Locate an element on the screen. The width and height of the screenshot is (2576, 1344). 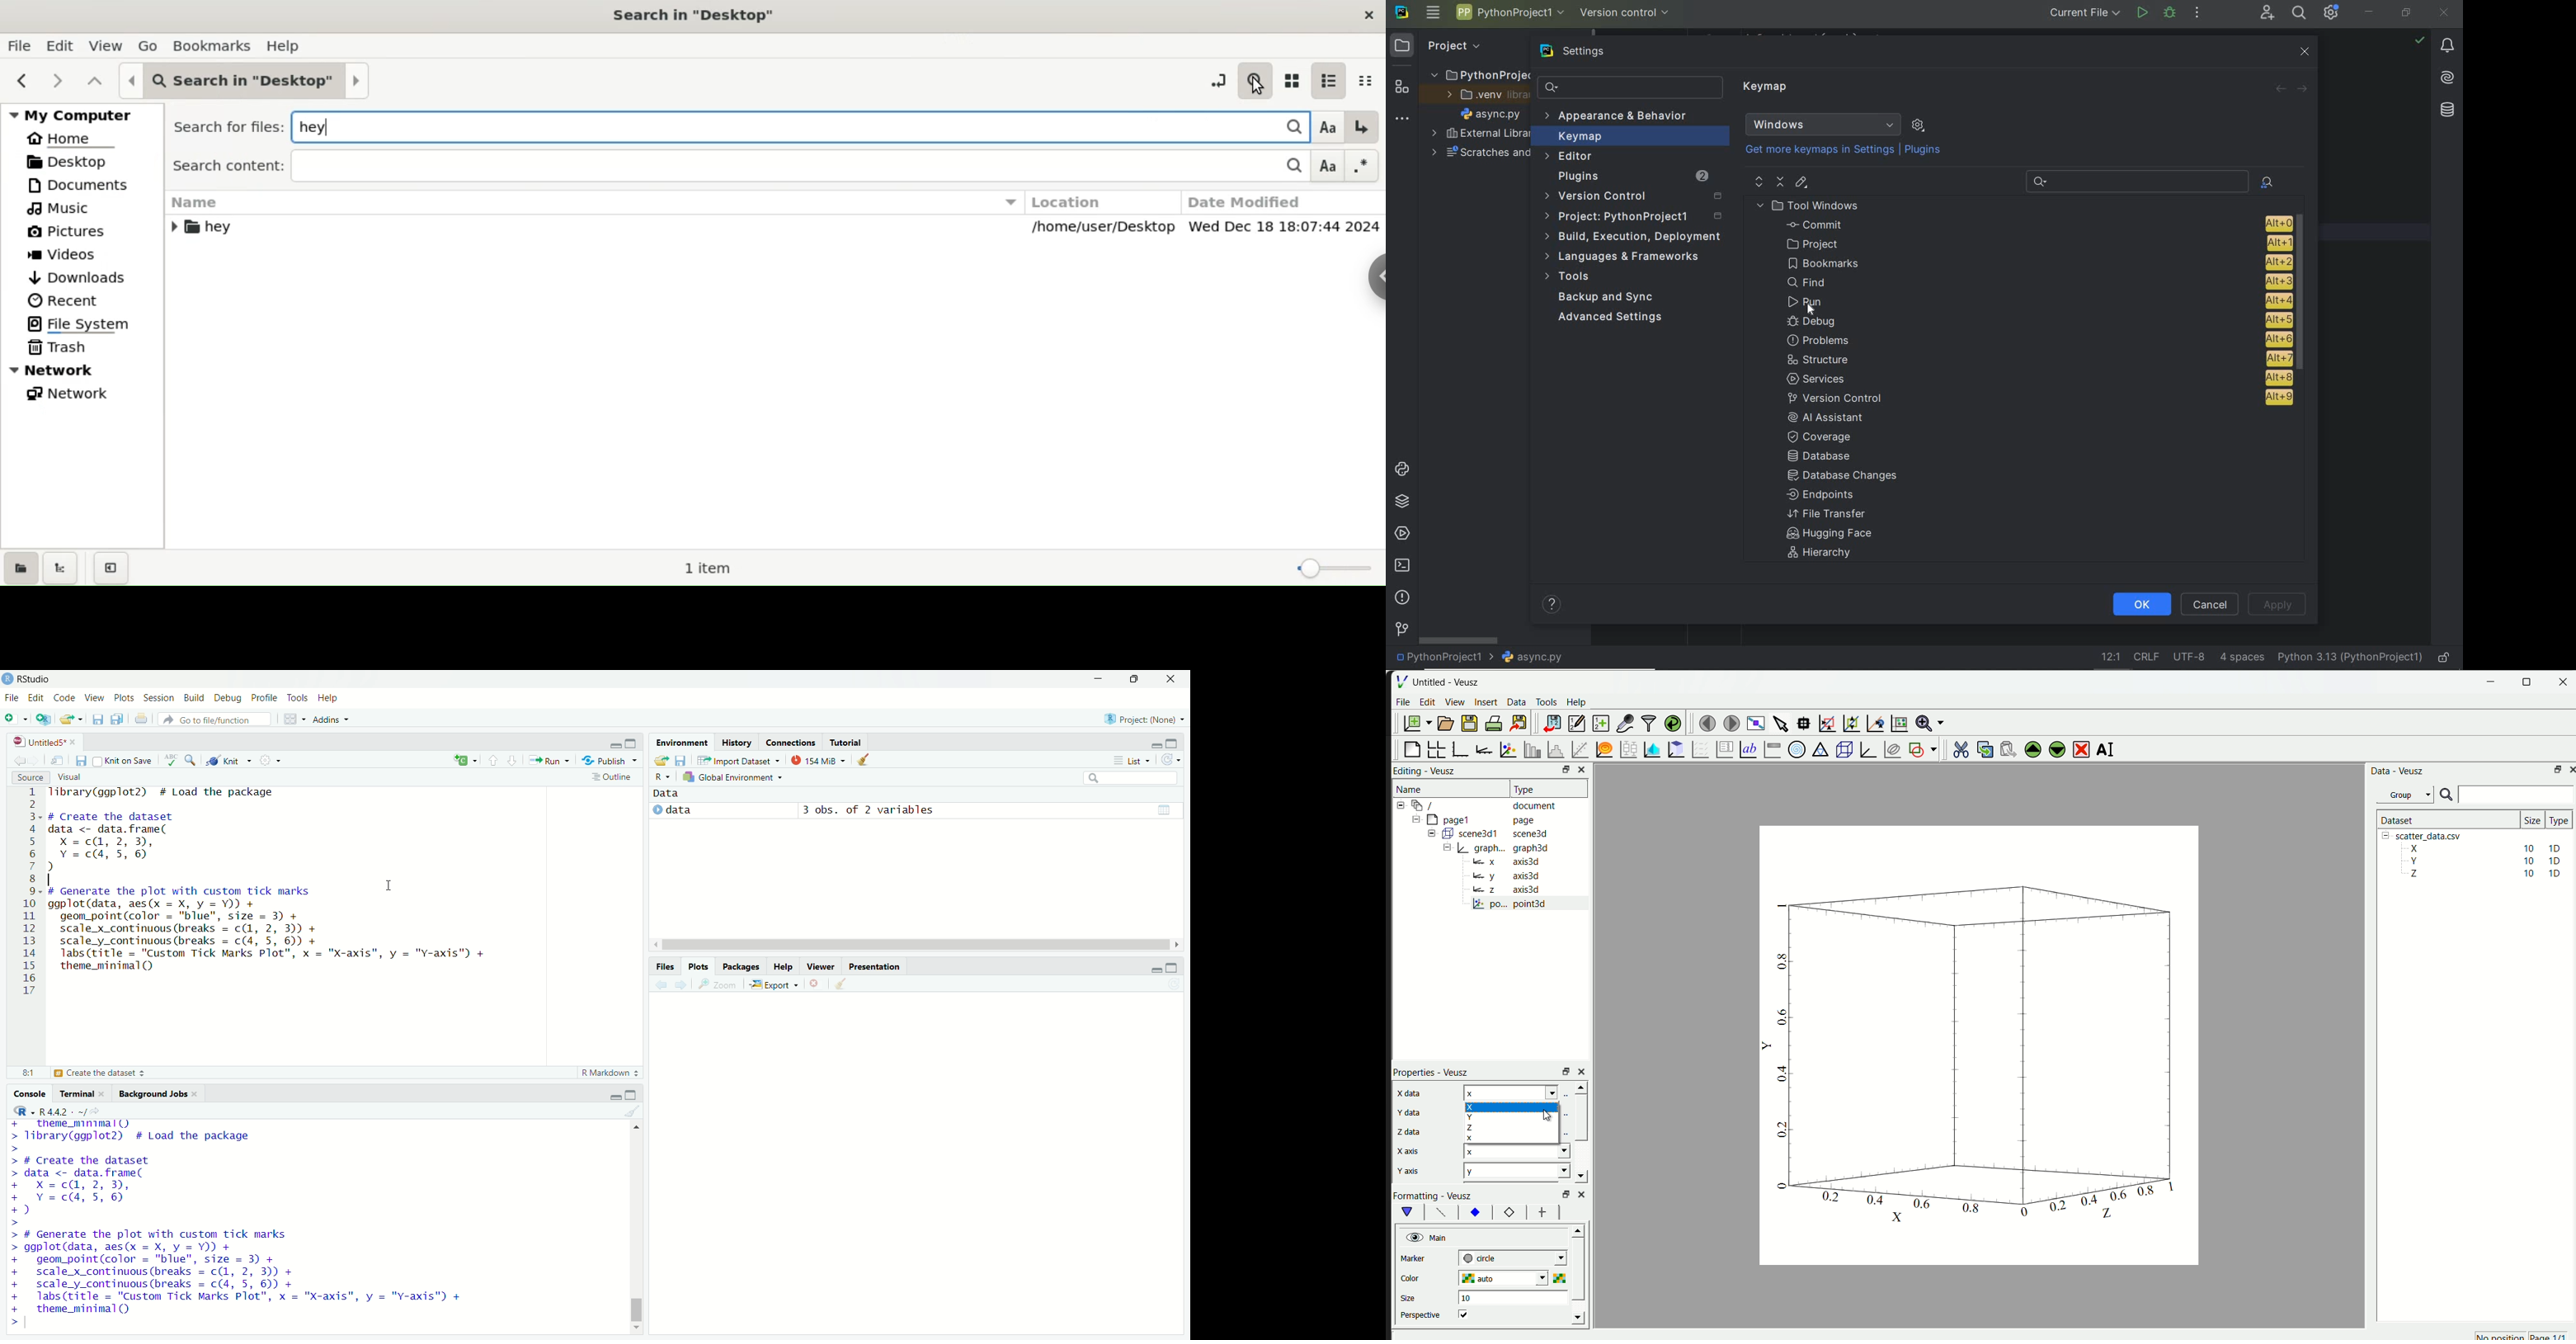
maximize is located at coordinates (1132, 677).